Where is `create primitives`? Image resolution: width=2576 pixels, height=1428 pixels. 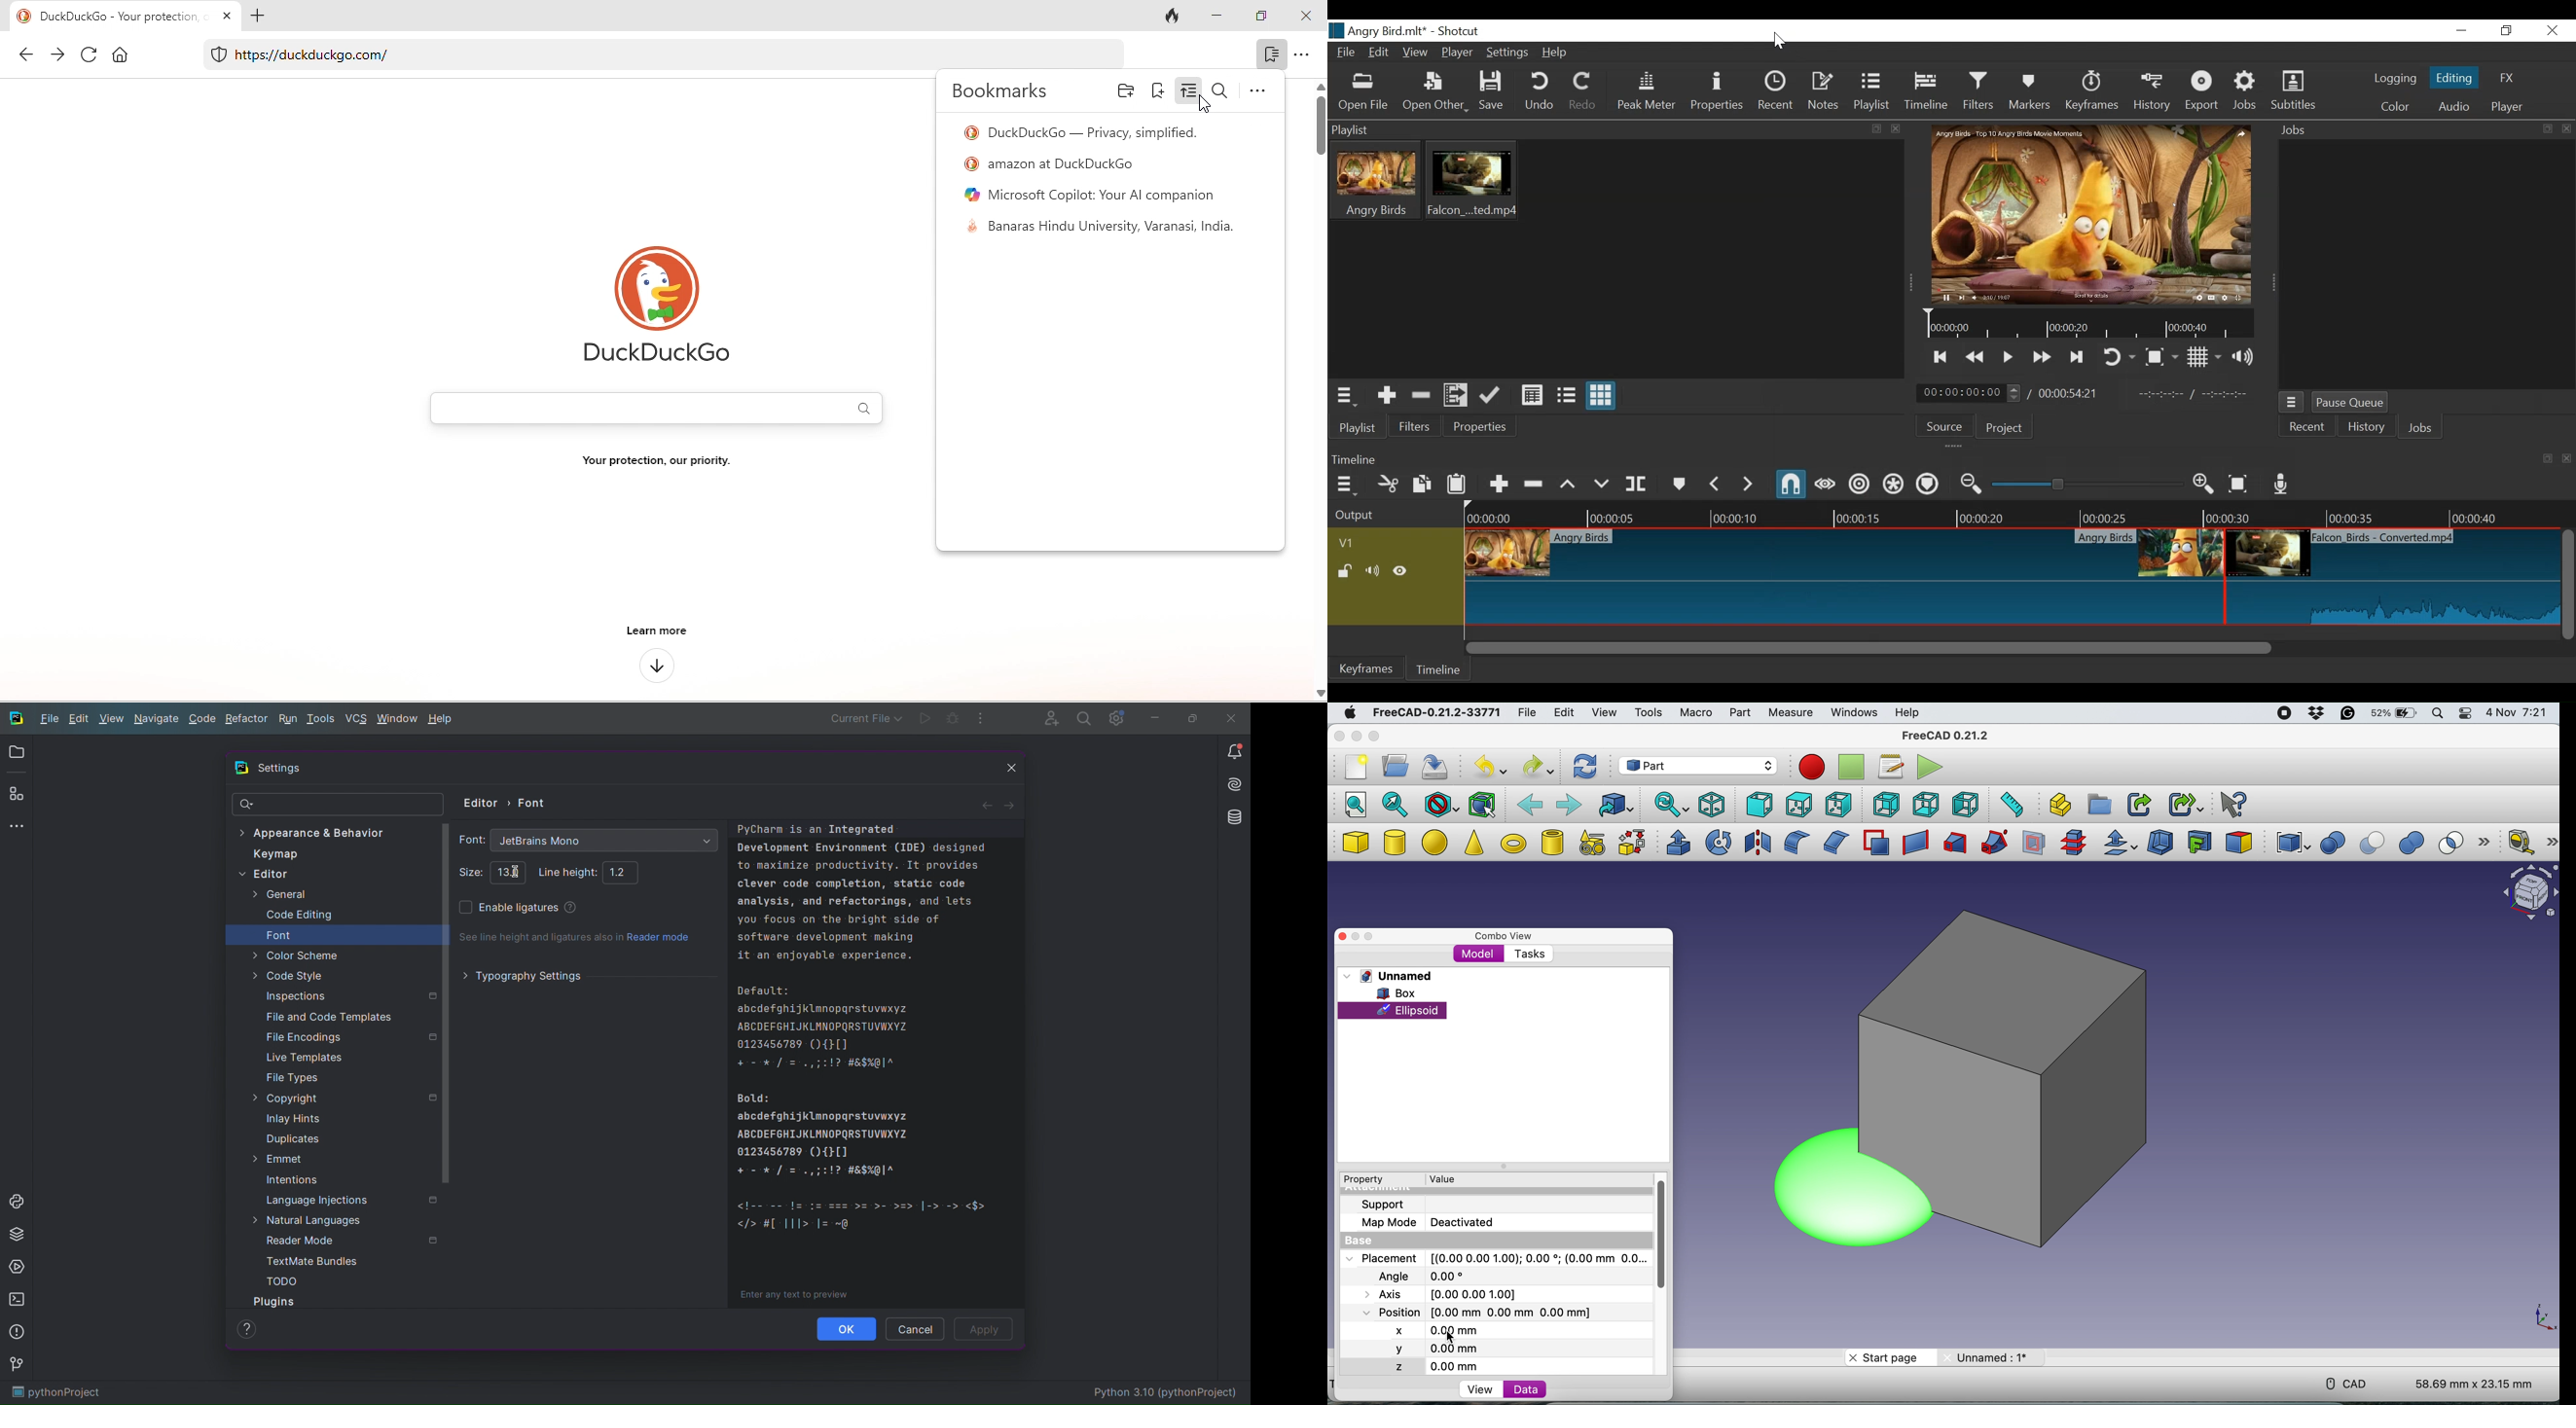 create primitives is located at coordinates (1590, 844).